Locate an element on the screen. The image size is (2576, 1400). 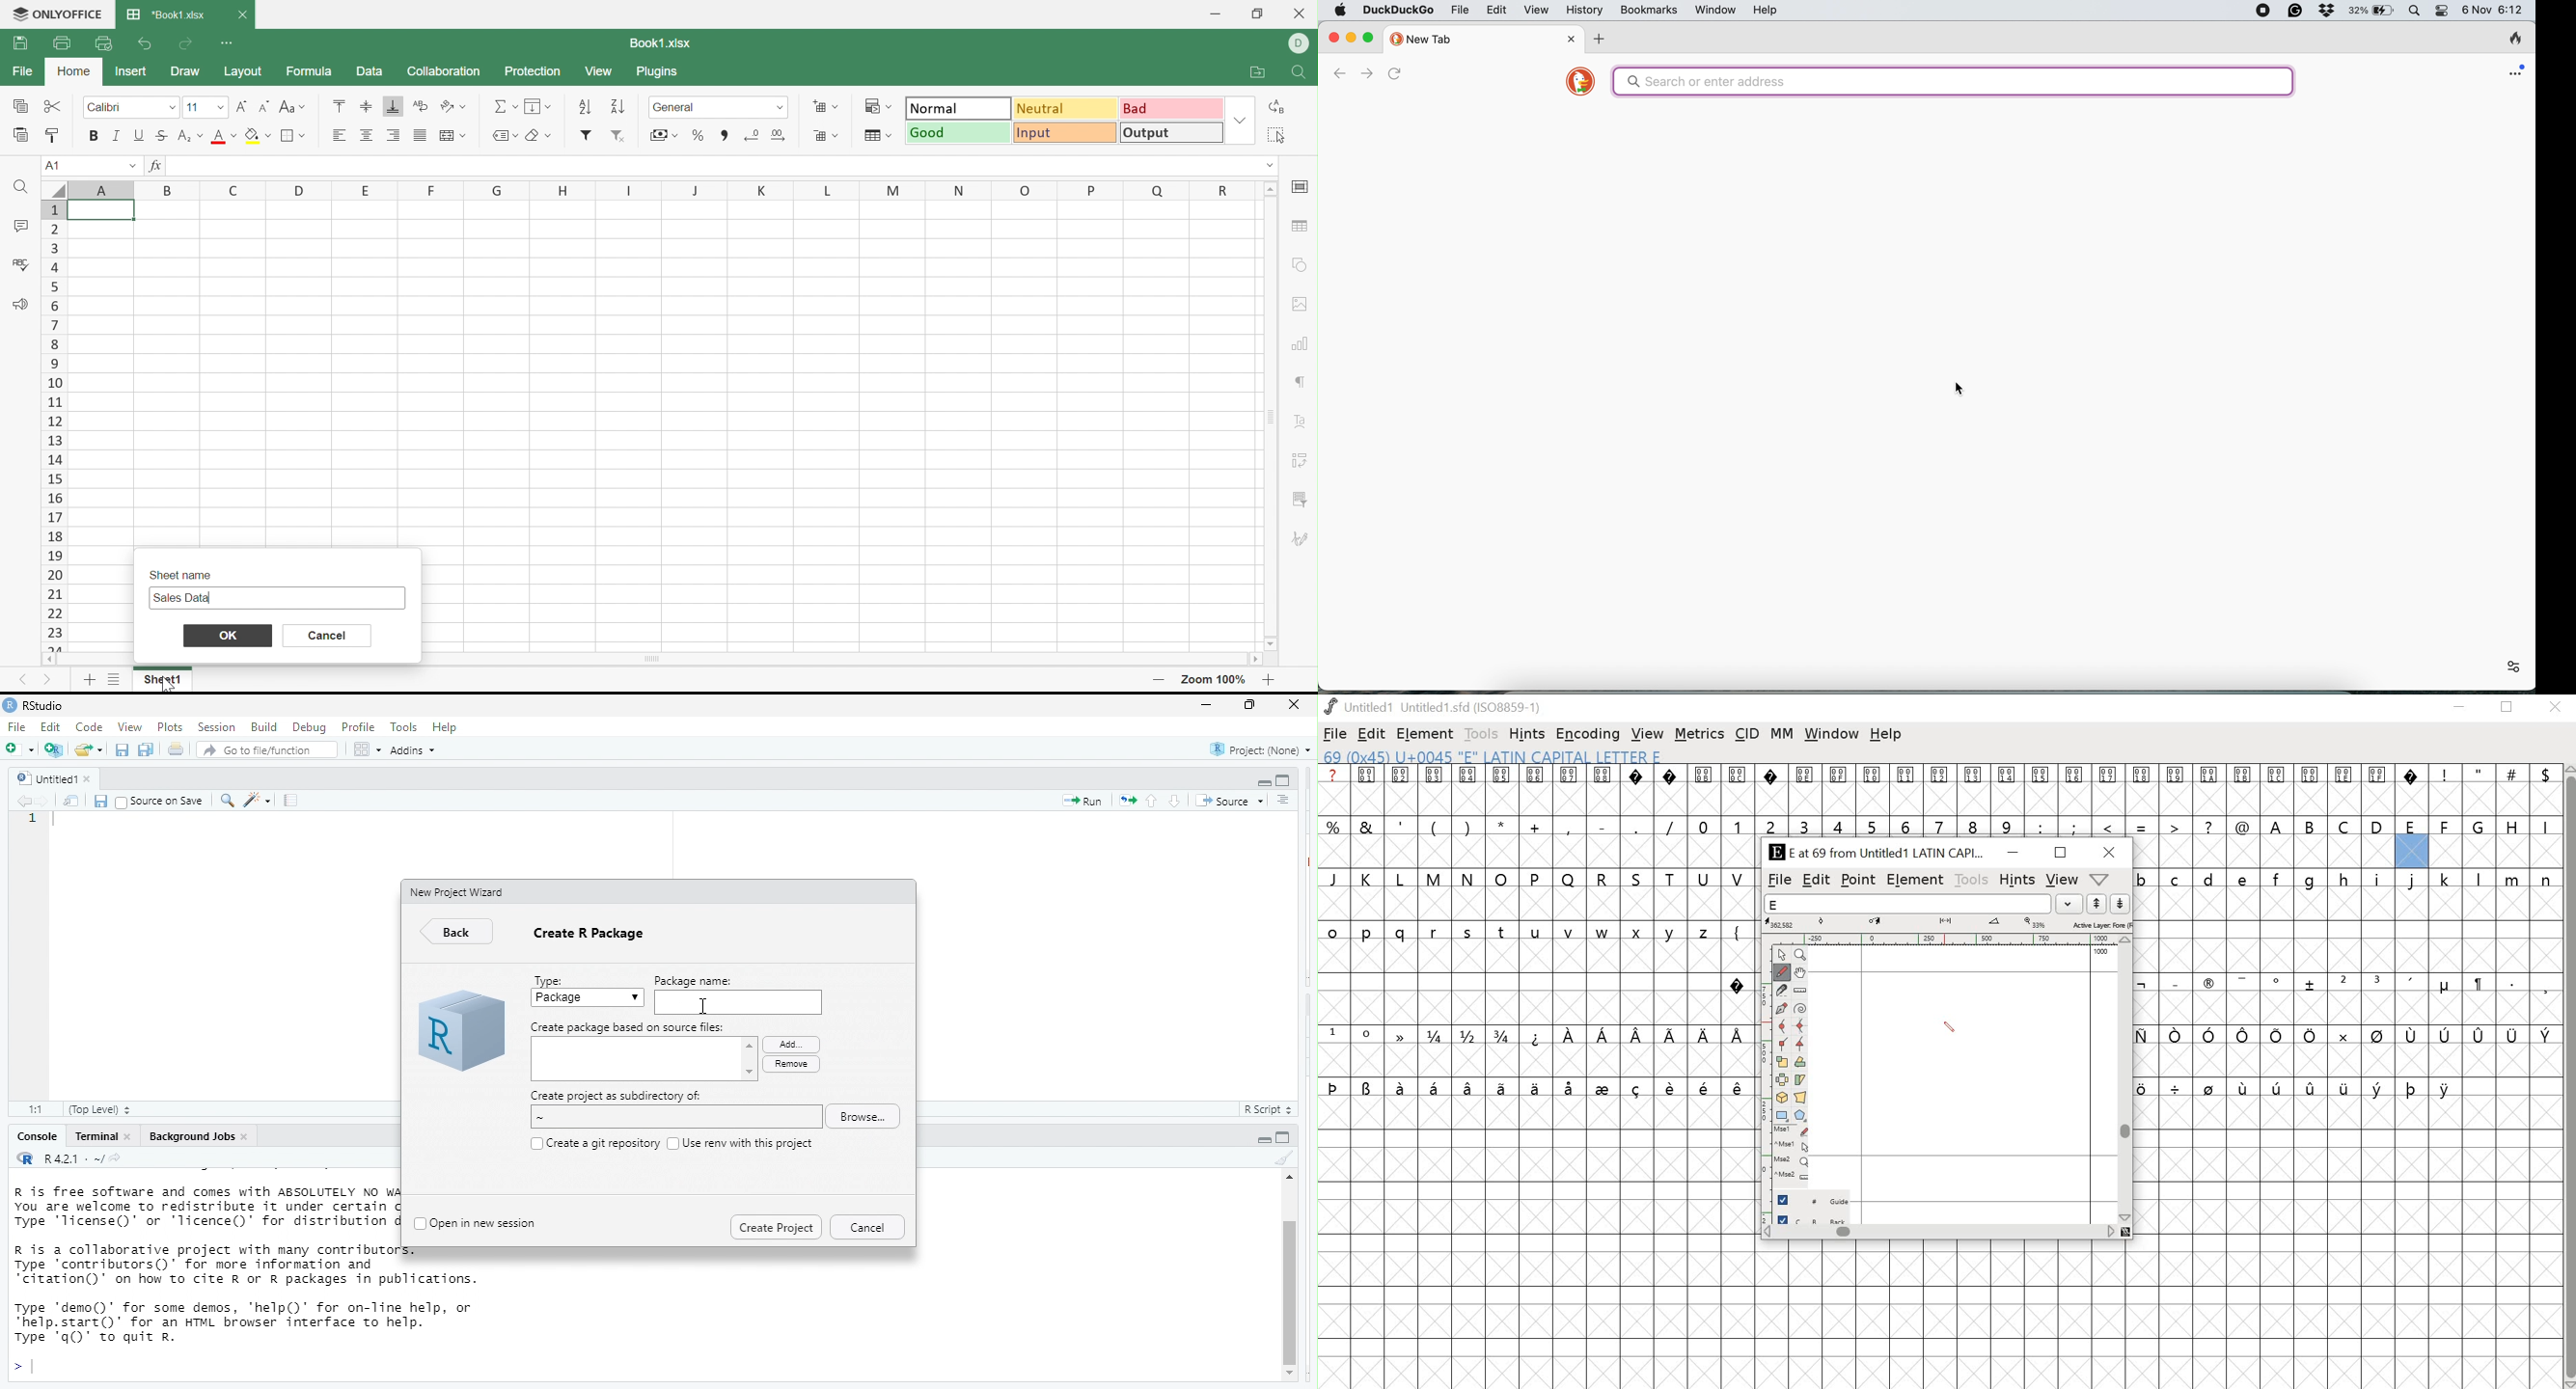
Create R Package is located at coordinates (592, 938).